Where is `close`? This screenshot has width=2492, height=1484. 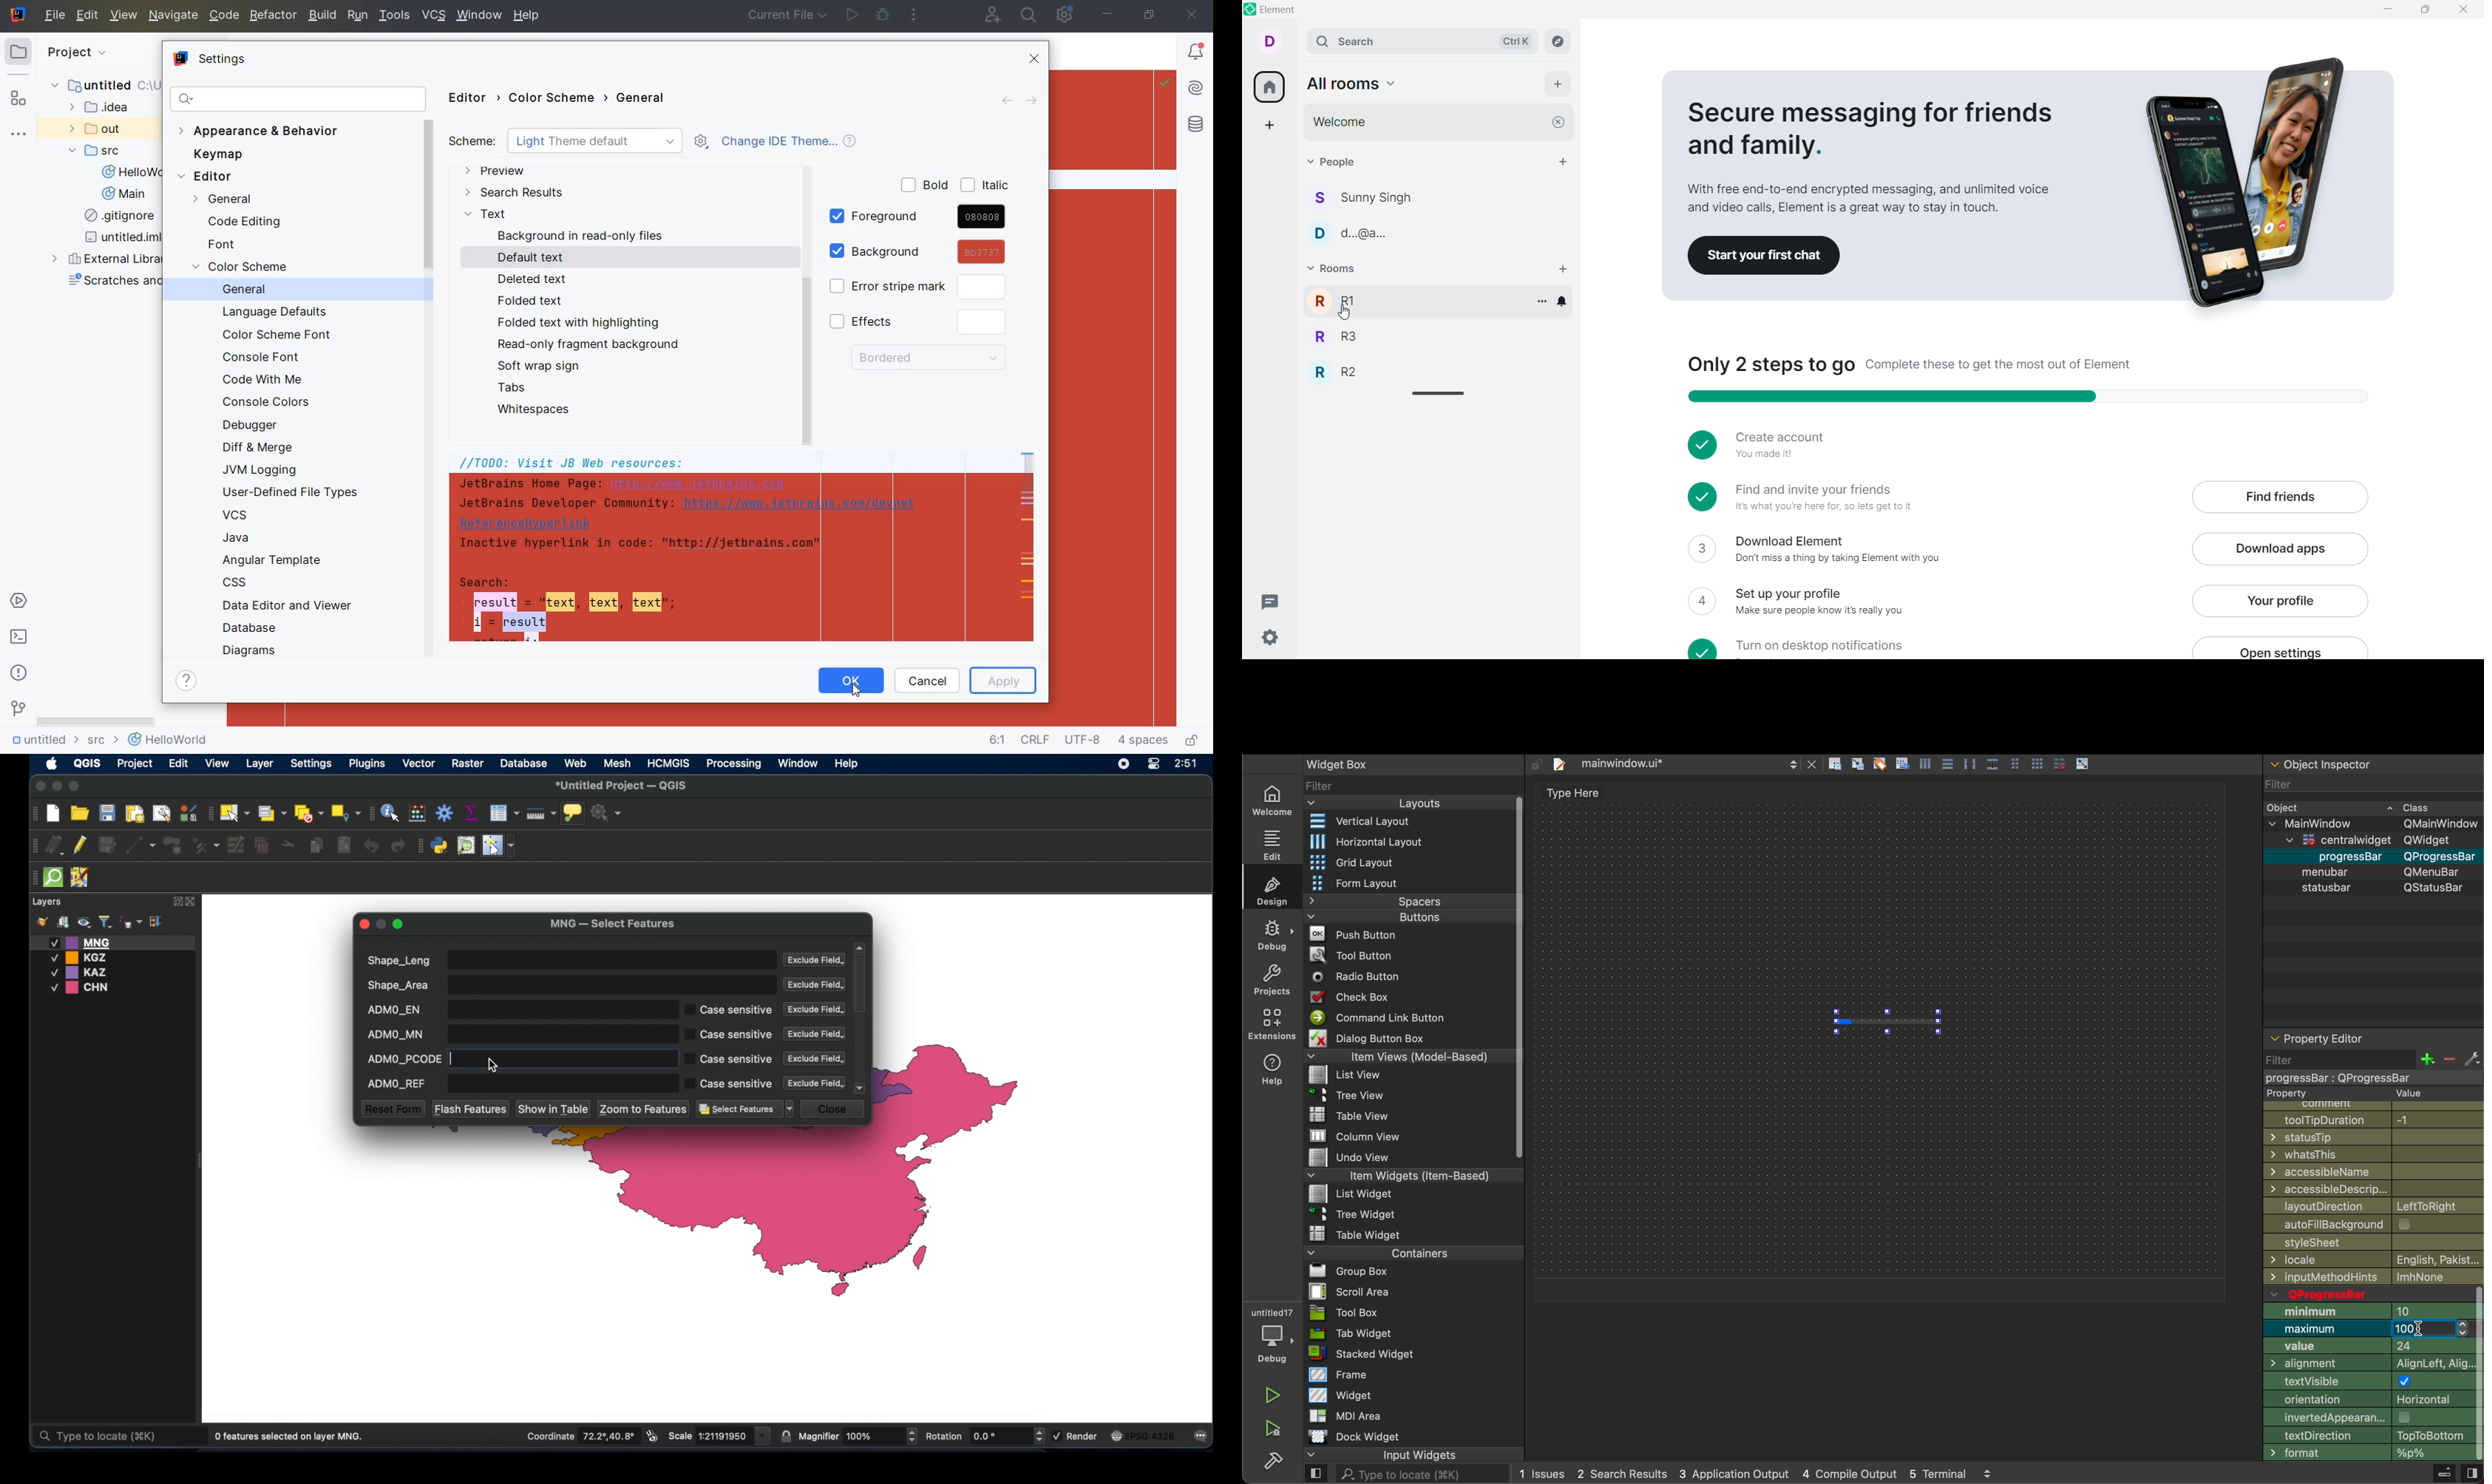
close is located at coordinates (2464, 10).